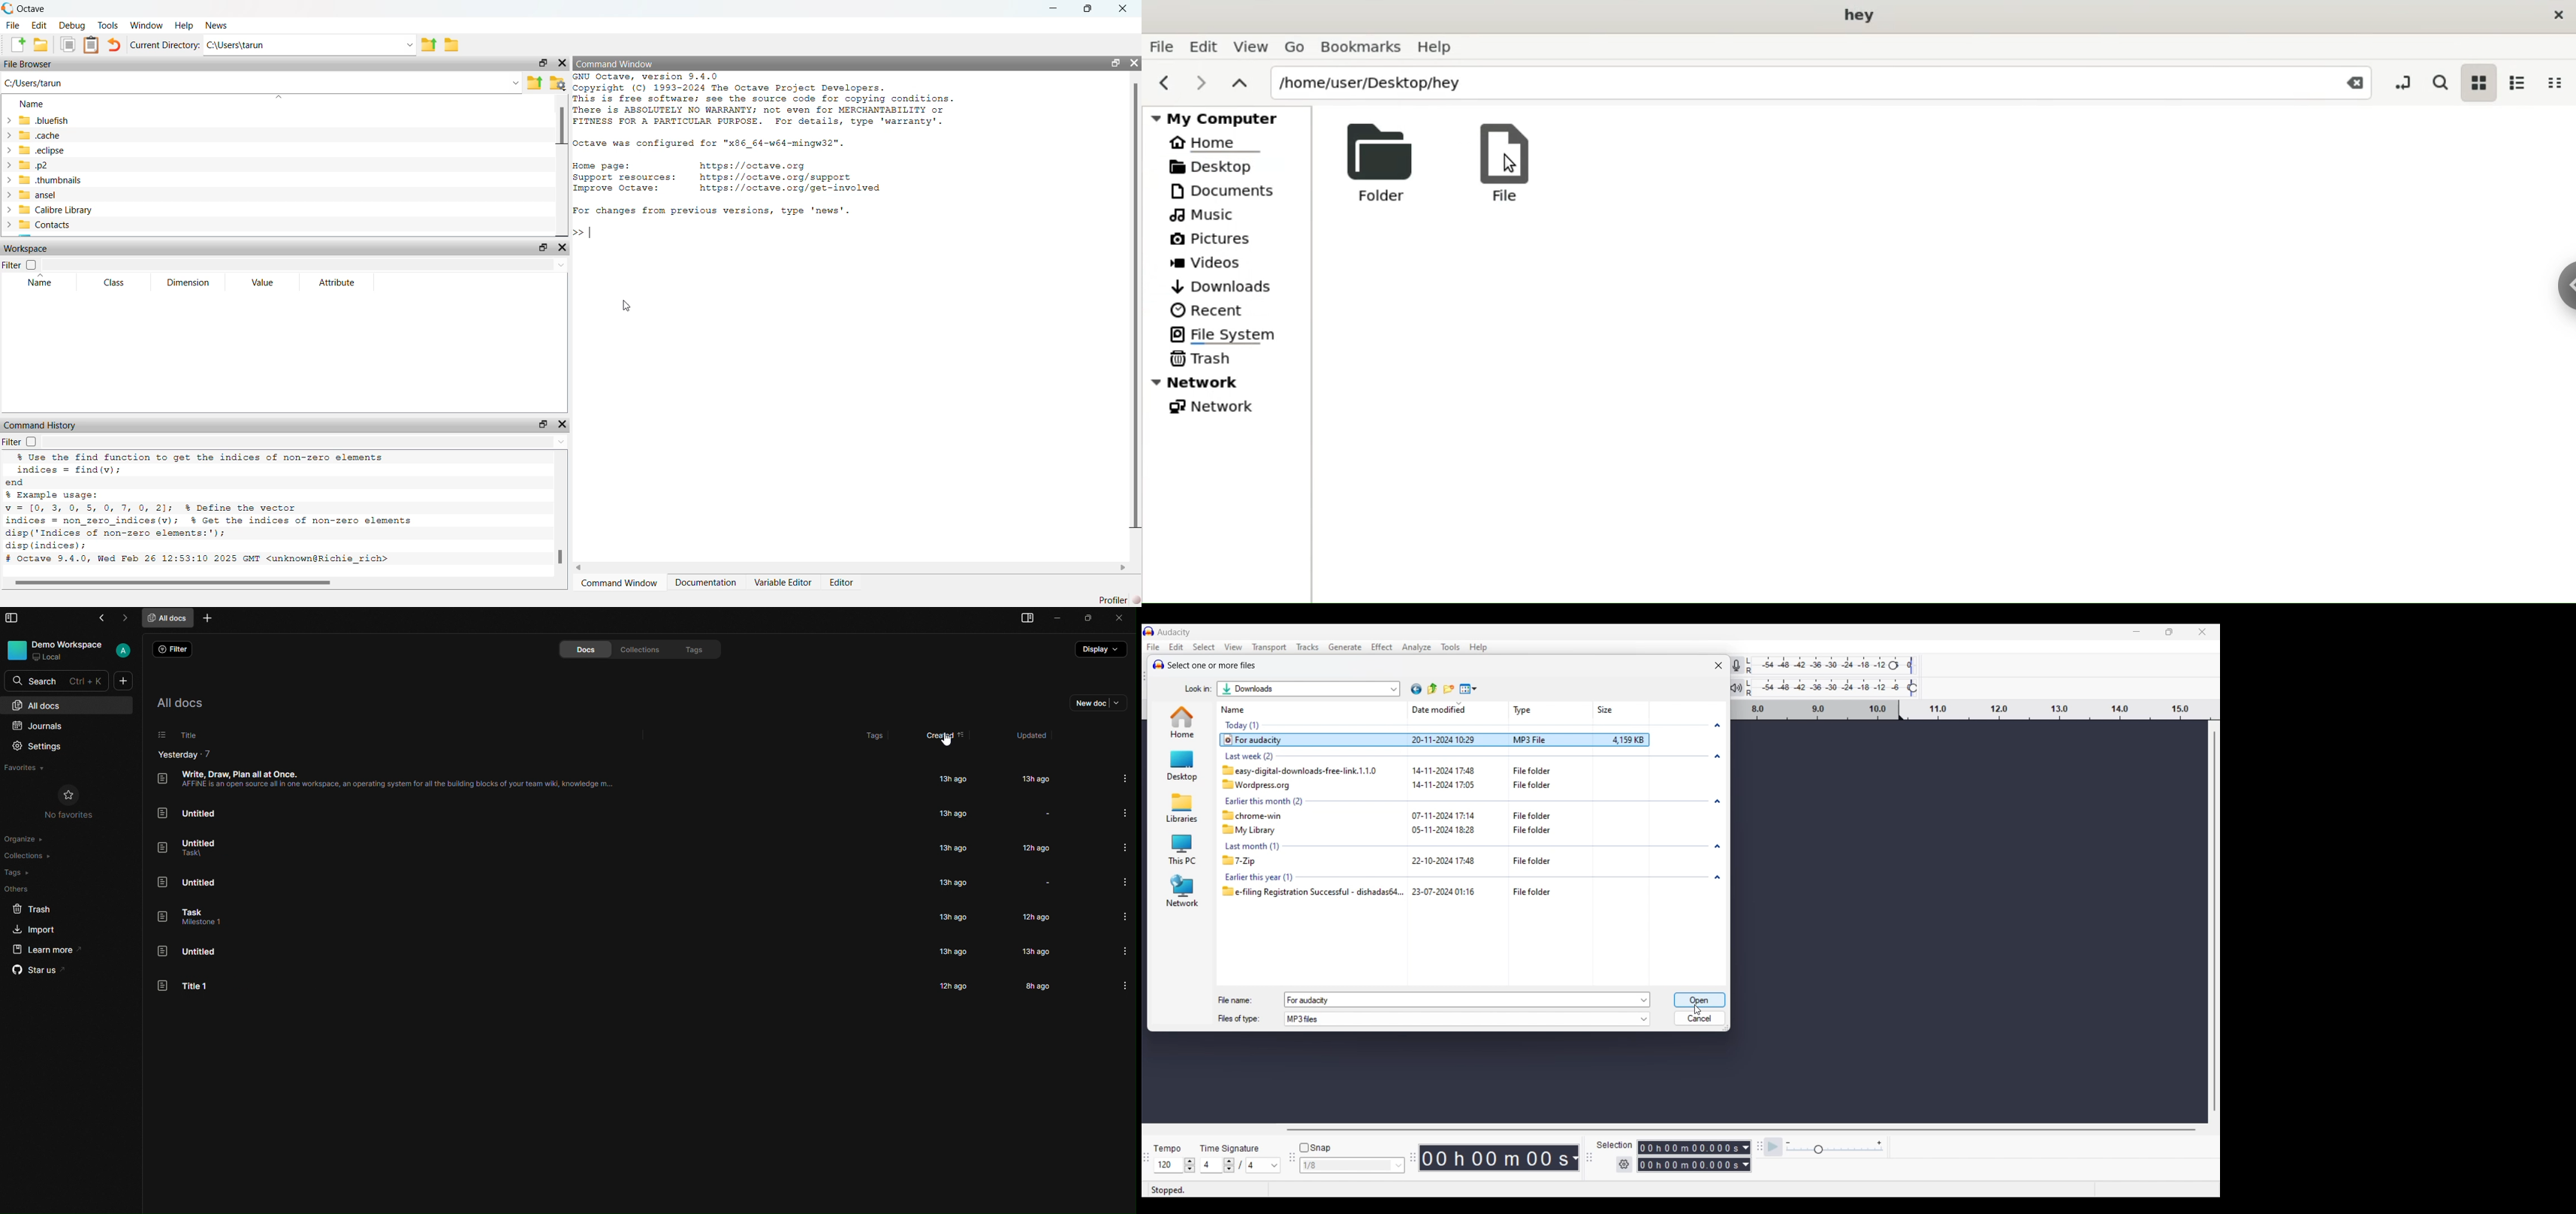  Describe the element at coordinates (19, 890) in the screenshot. I see `others` at that location.